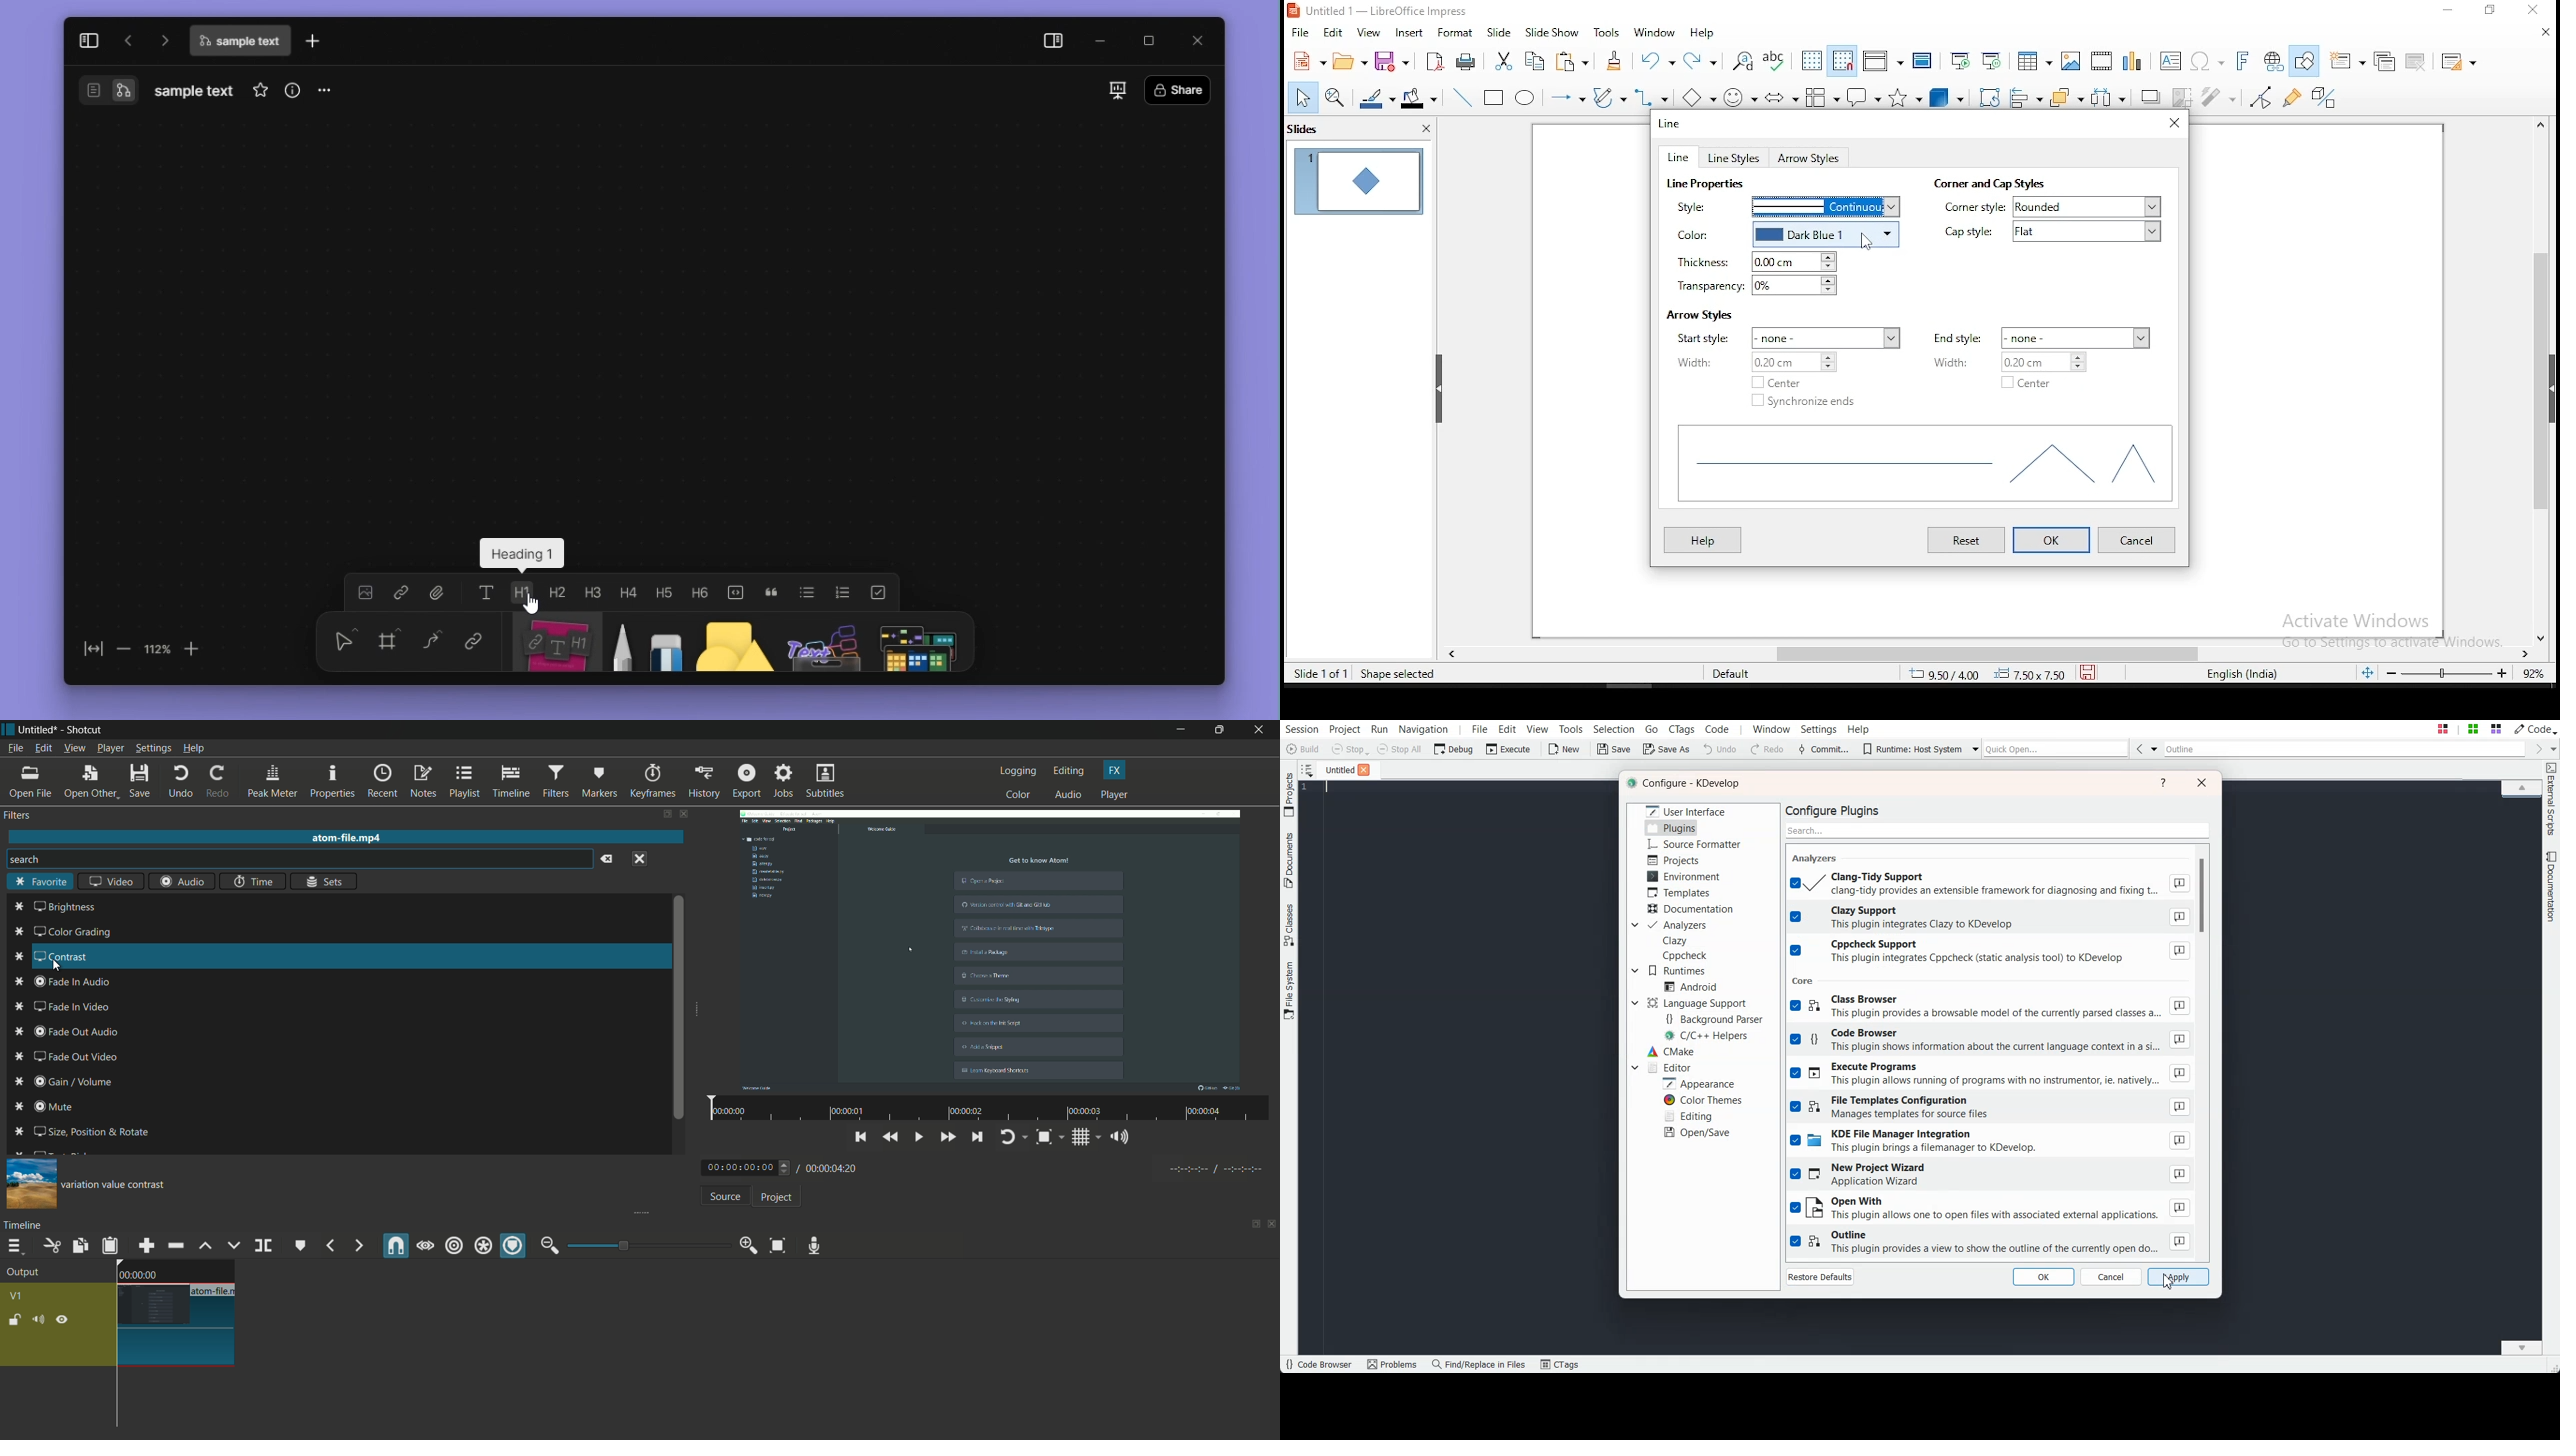  I want to click on help, so click(1703, 34).